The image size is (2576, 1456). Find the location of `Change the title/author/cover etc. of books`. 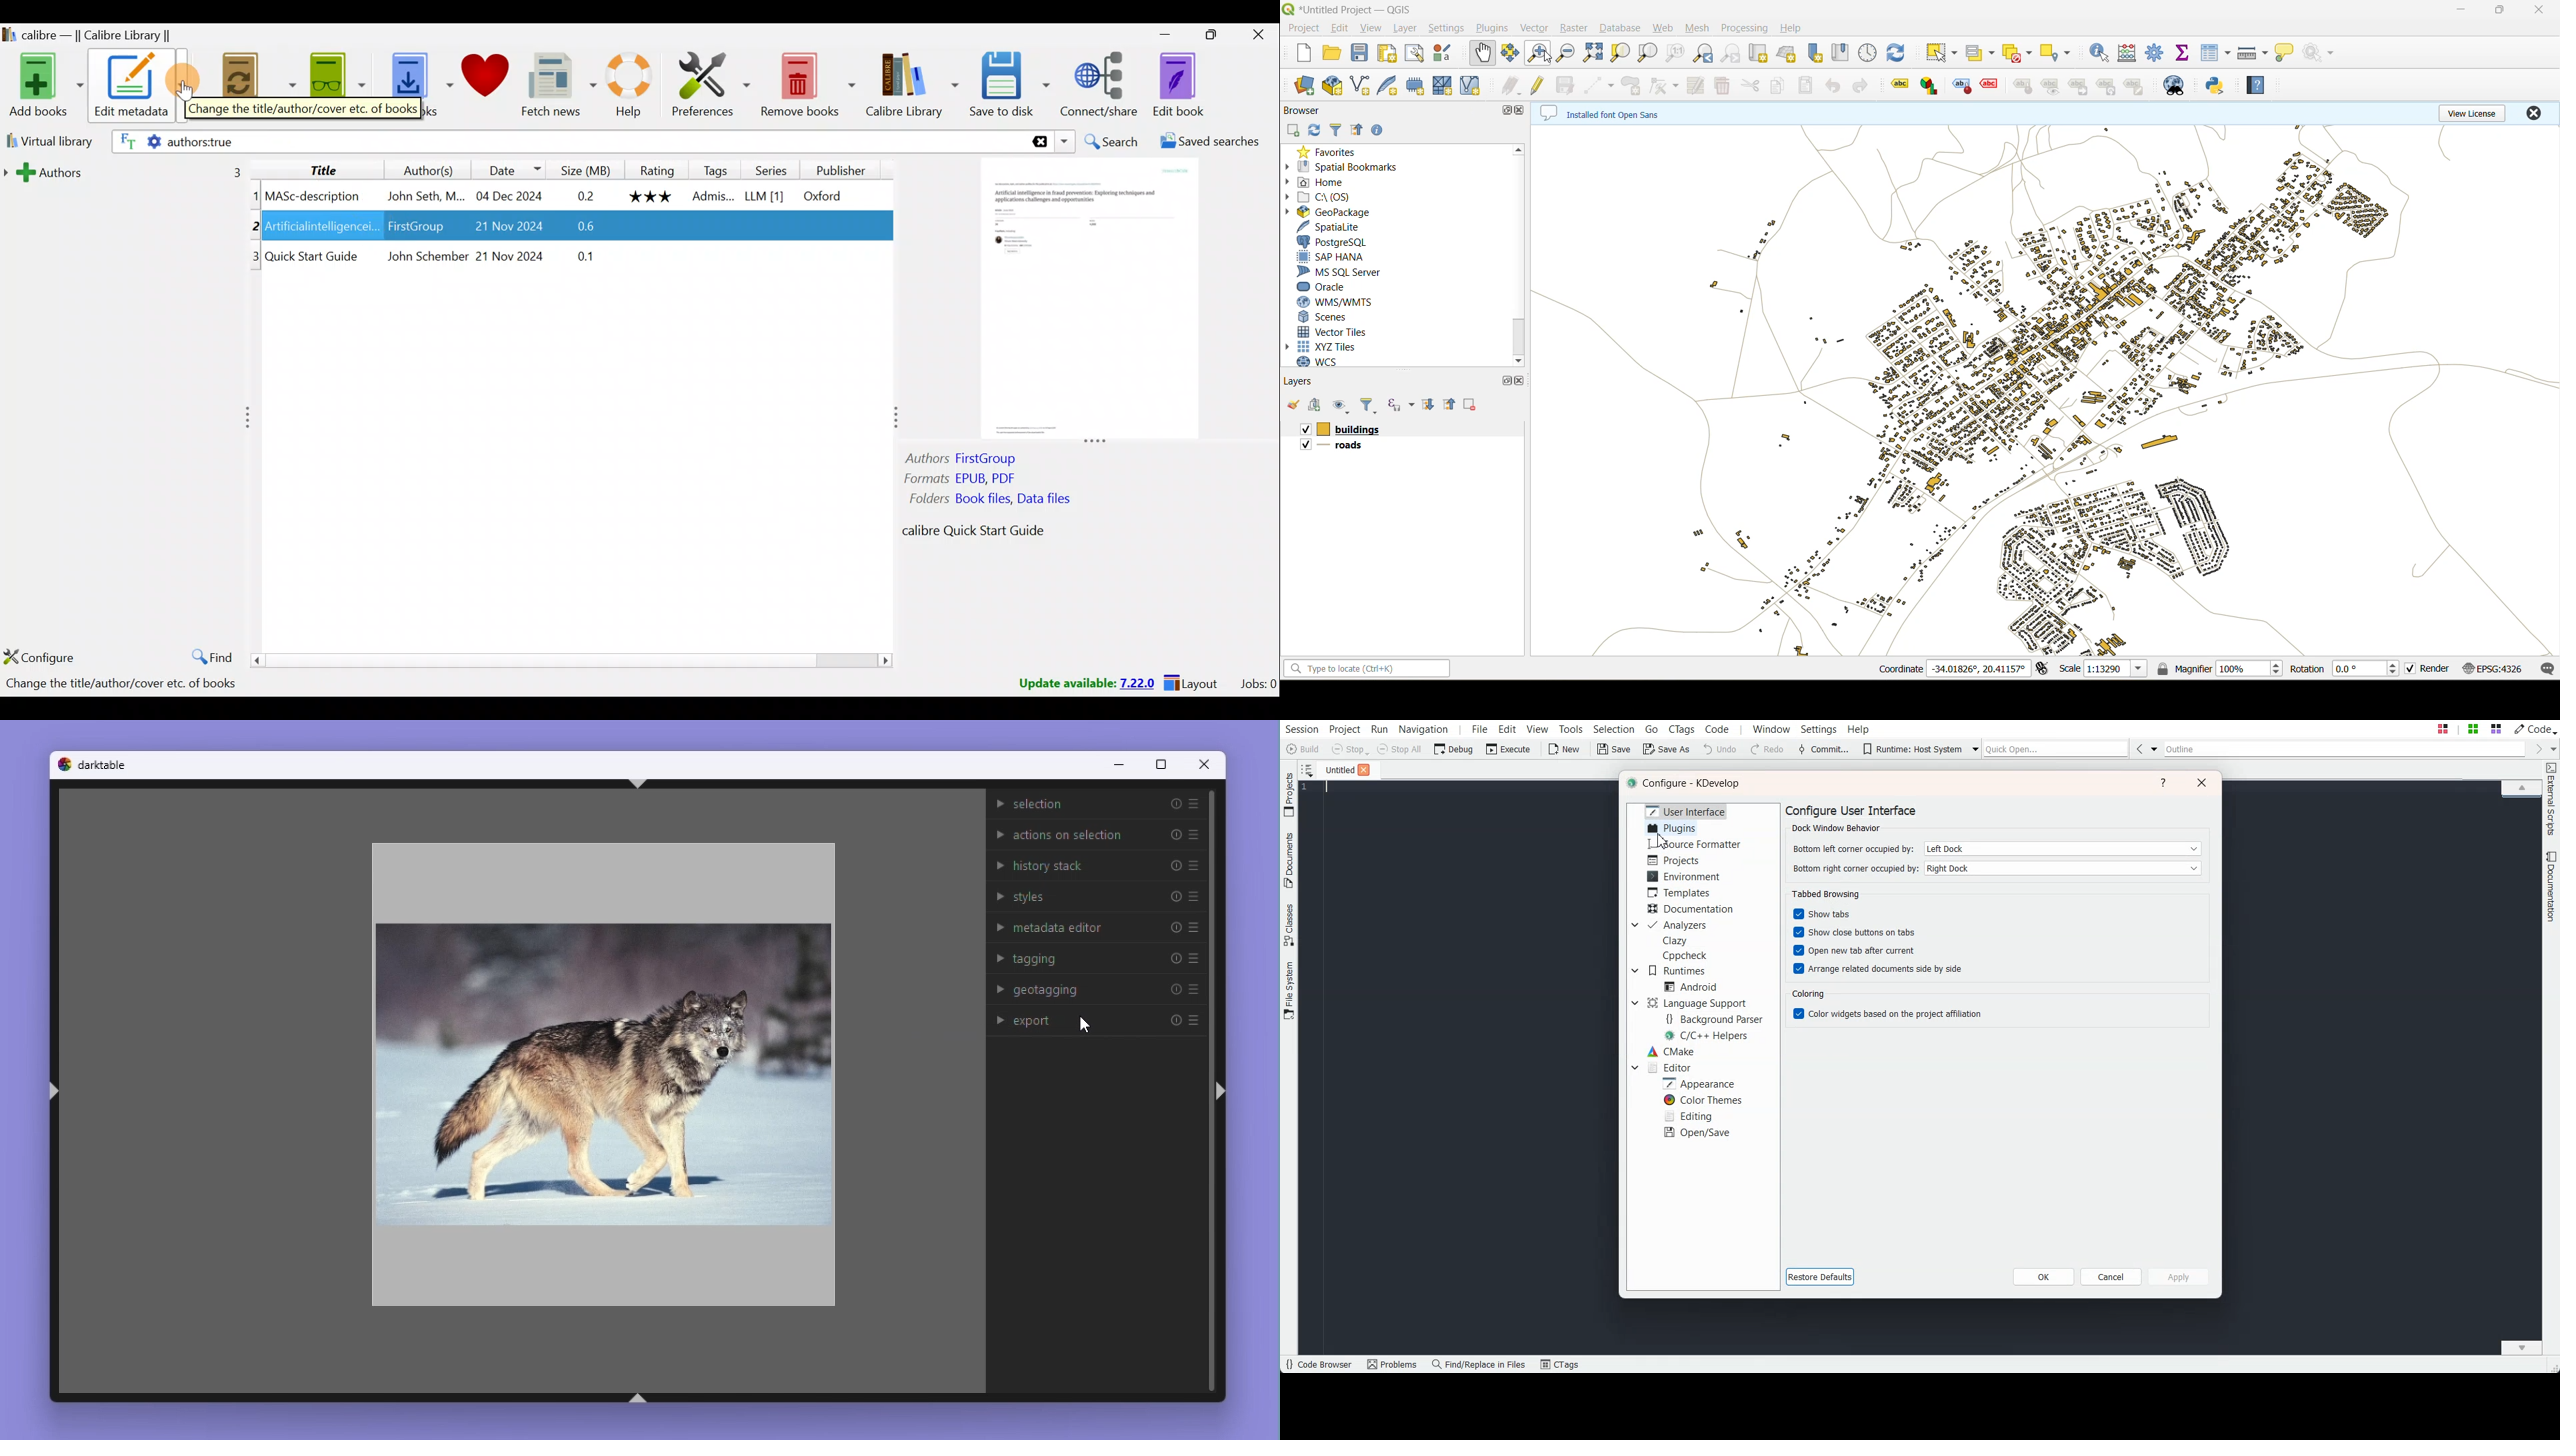

Change the title/author/cover etc. of books is located at coordinates (301, 107).